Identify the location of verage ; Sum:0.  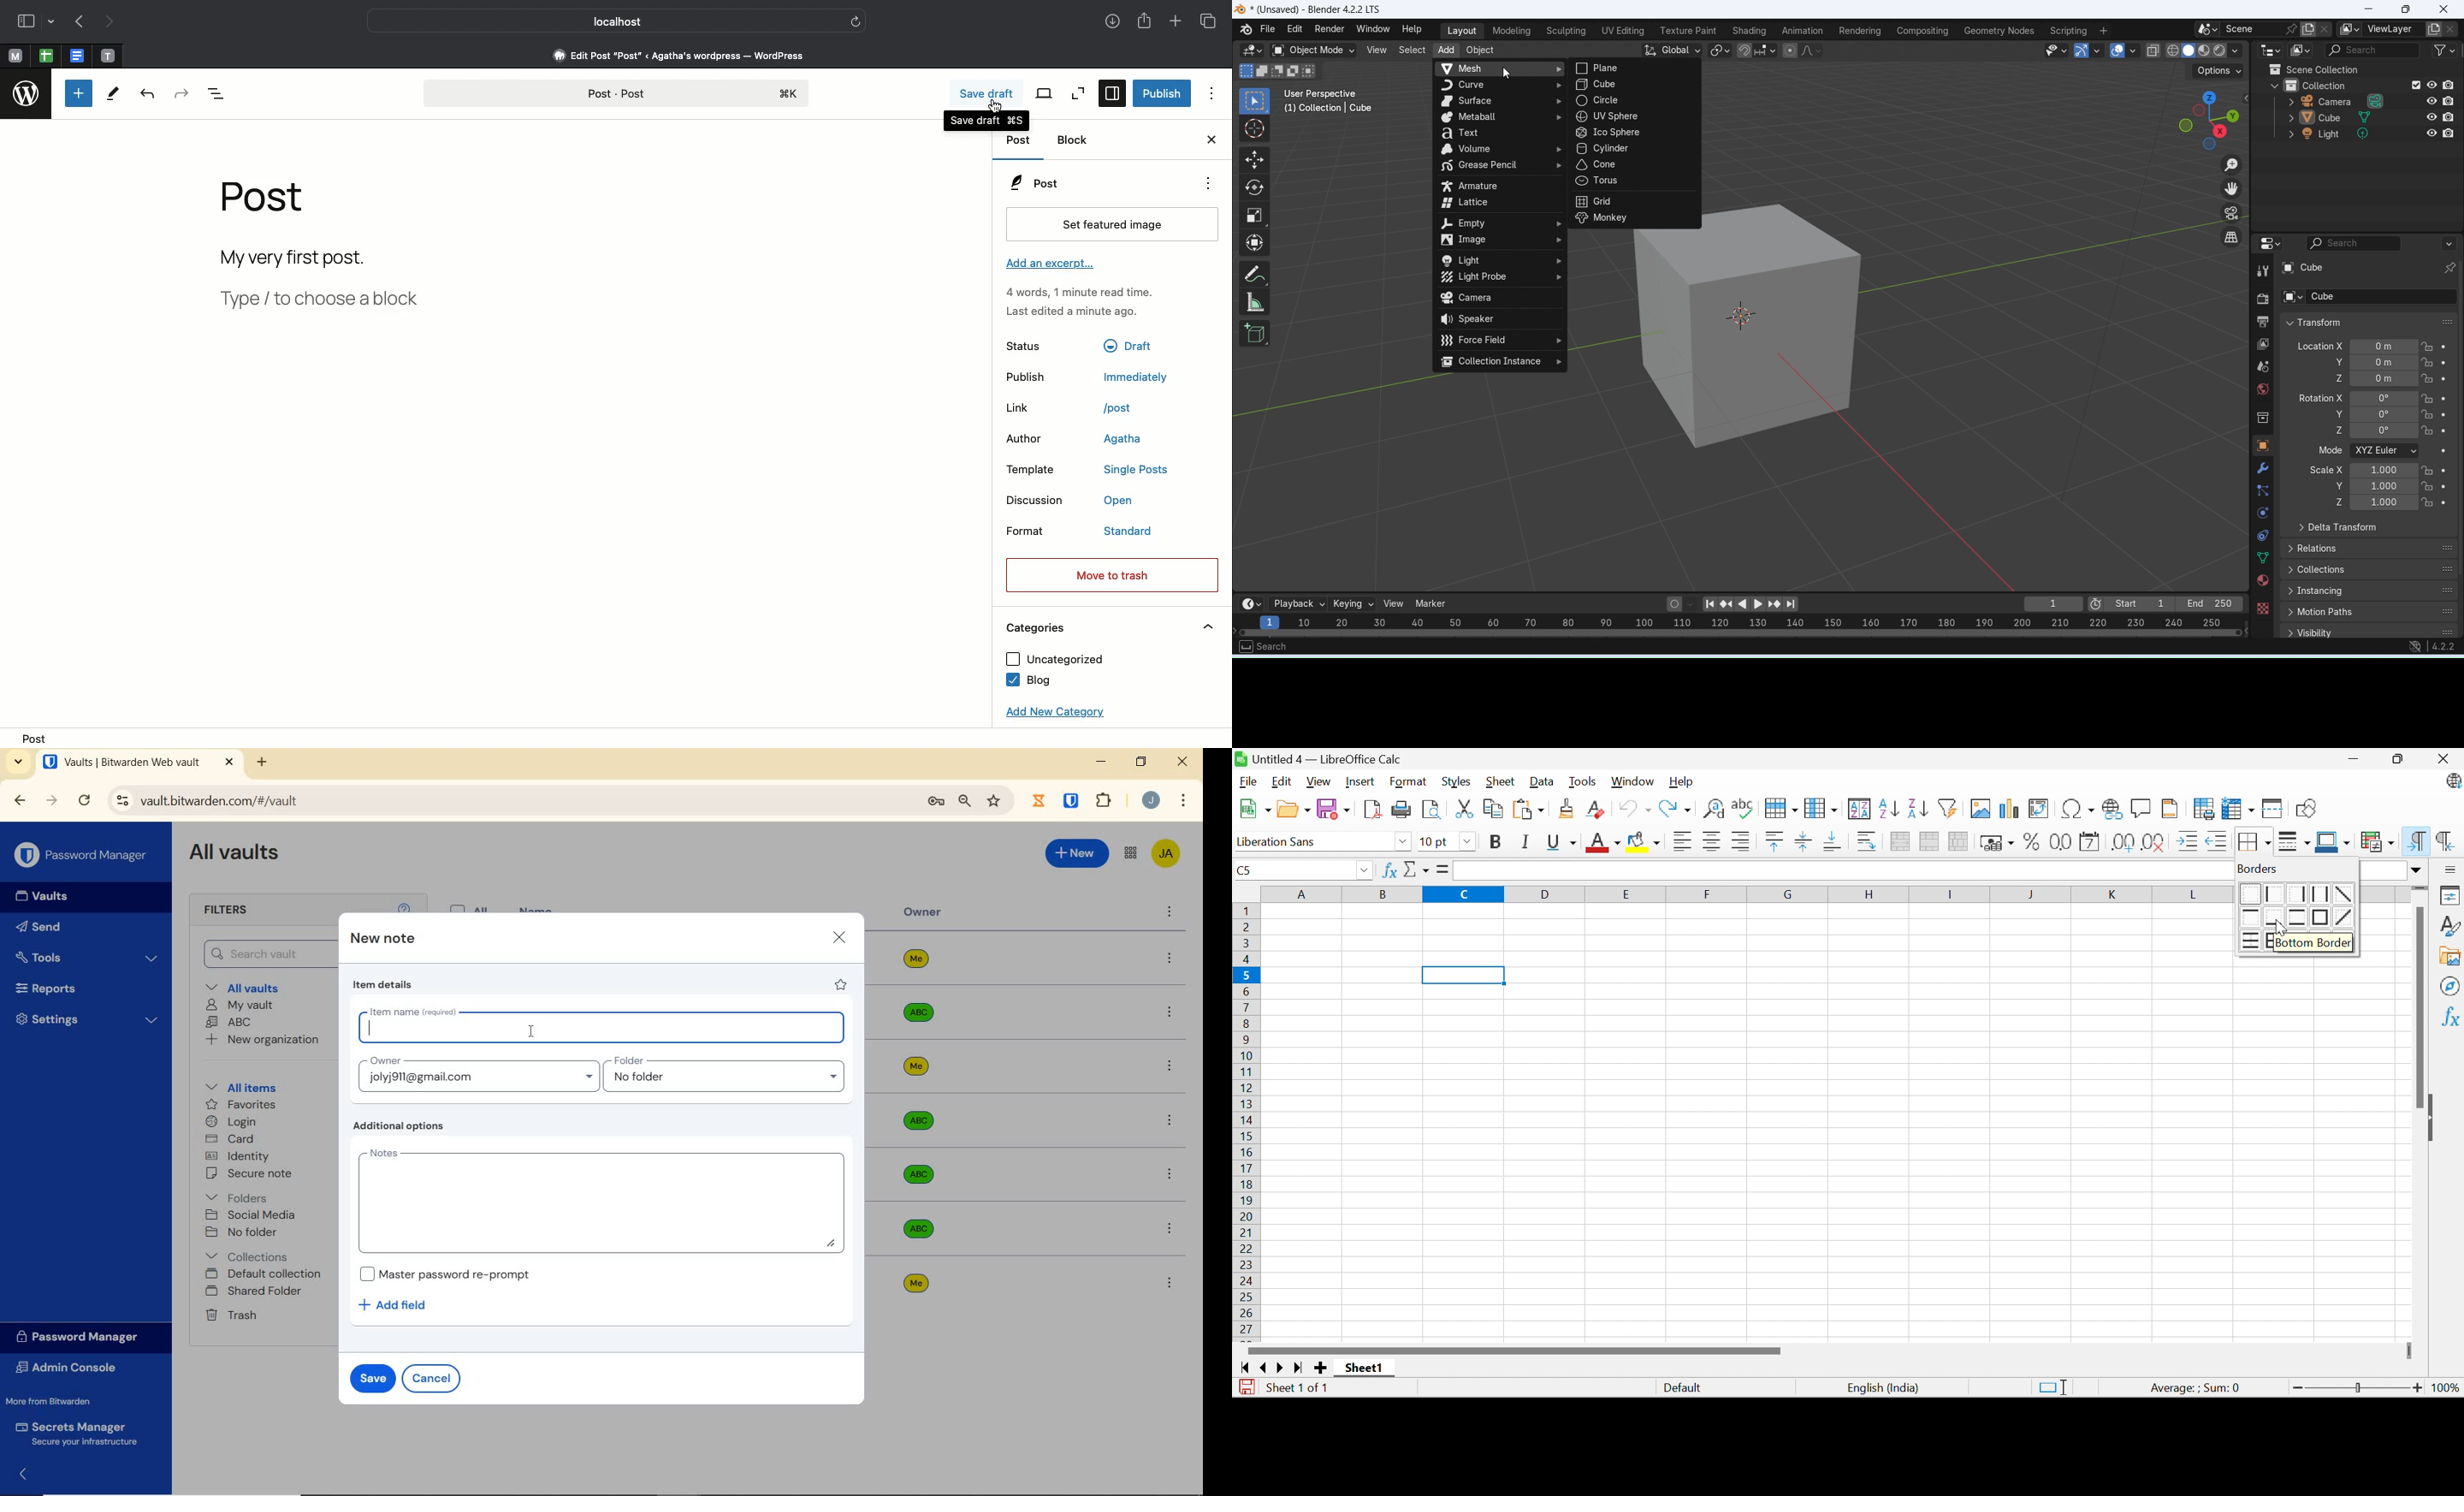
(2196, 1389).